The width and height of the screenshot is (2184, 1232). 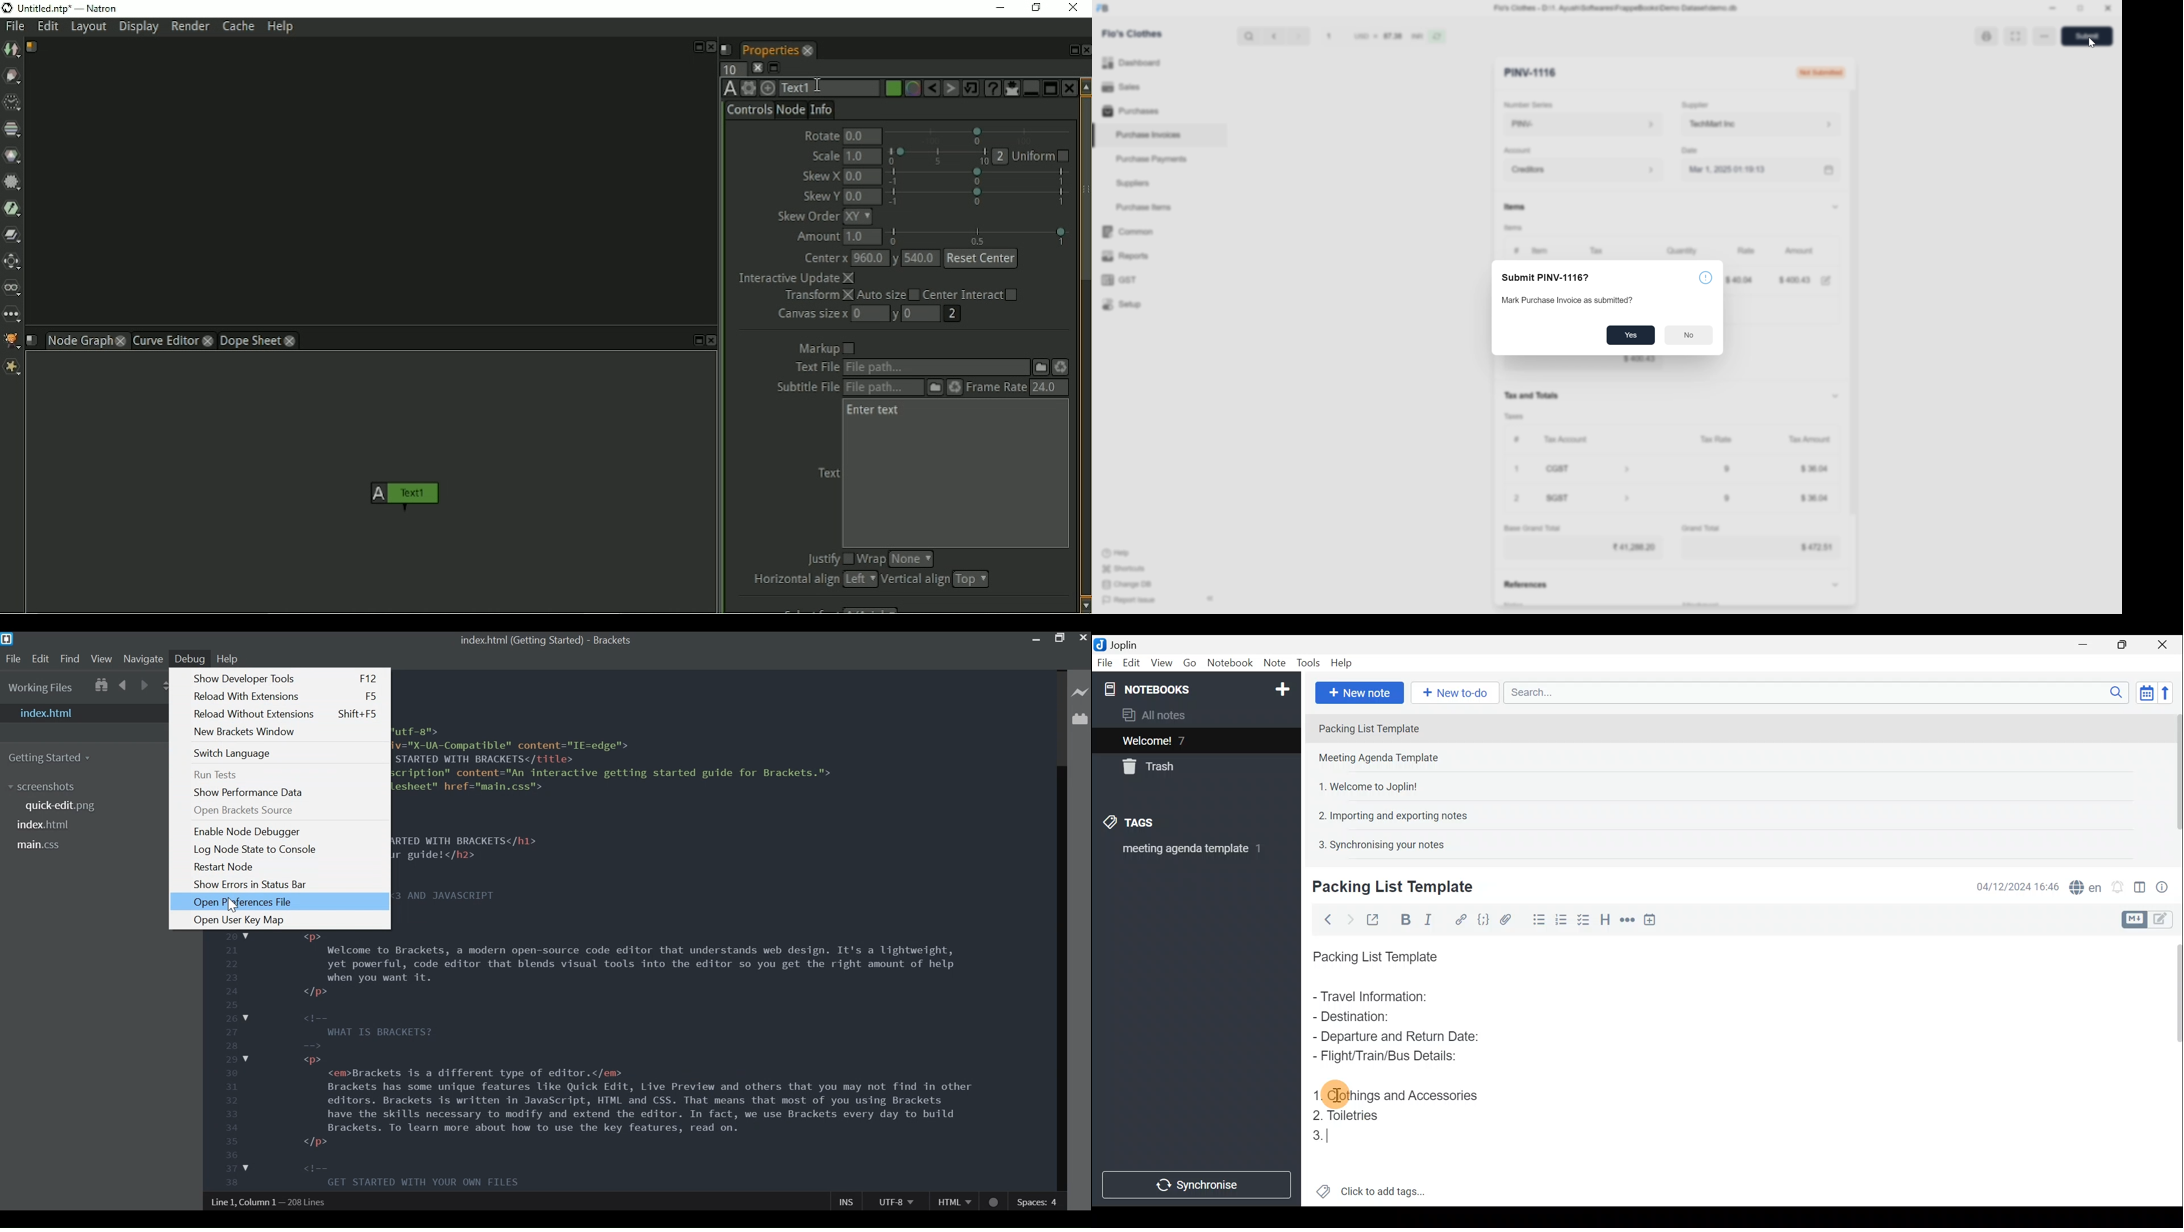 What do you see at coordinates (1607, 918) in the screenshot?
I see `Heading` at bounding box center [1607, 918].